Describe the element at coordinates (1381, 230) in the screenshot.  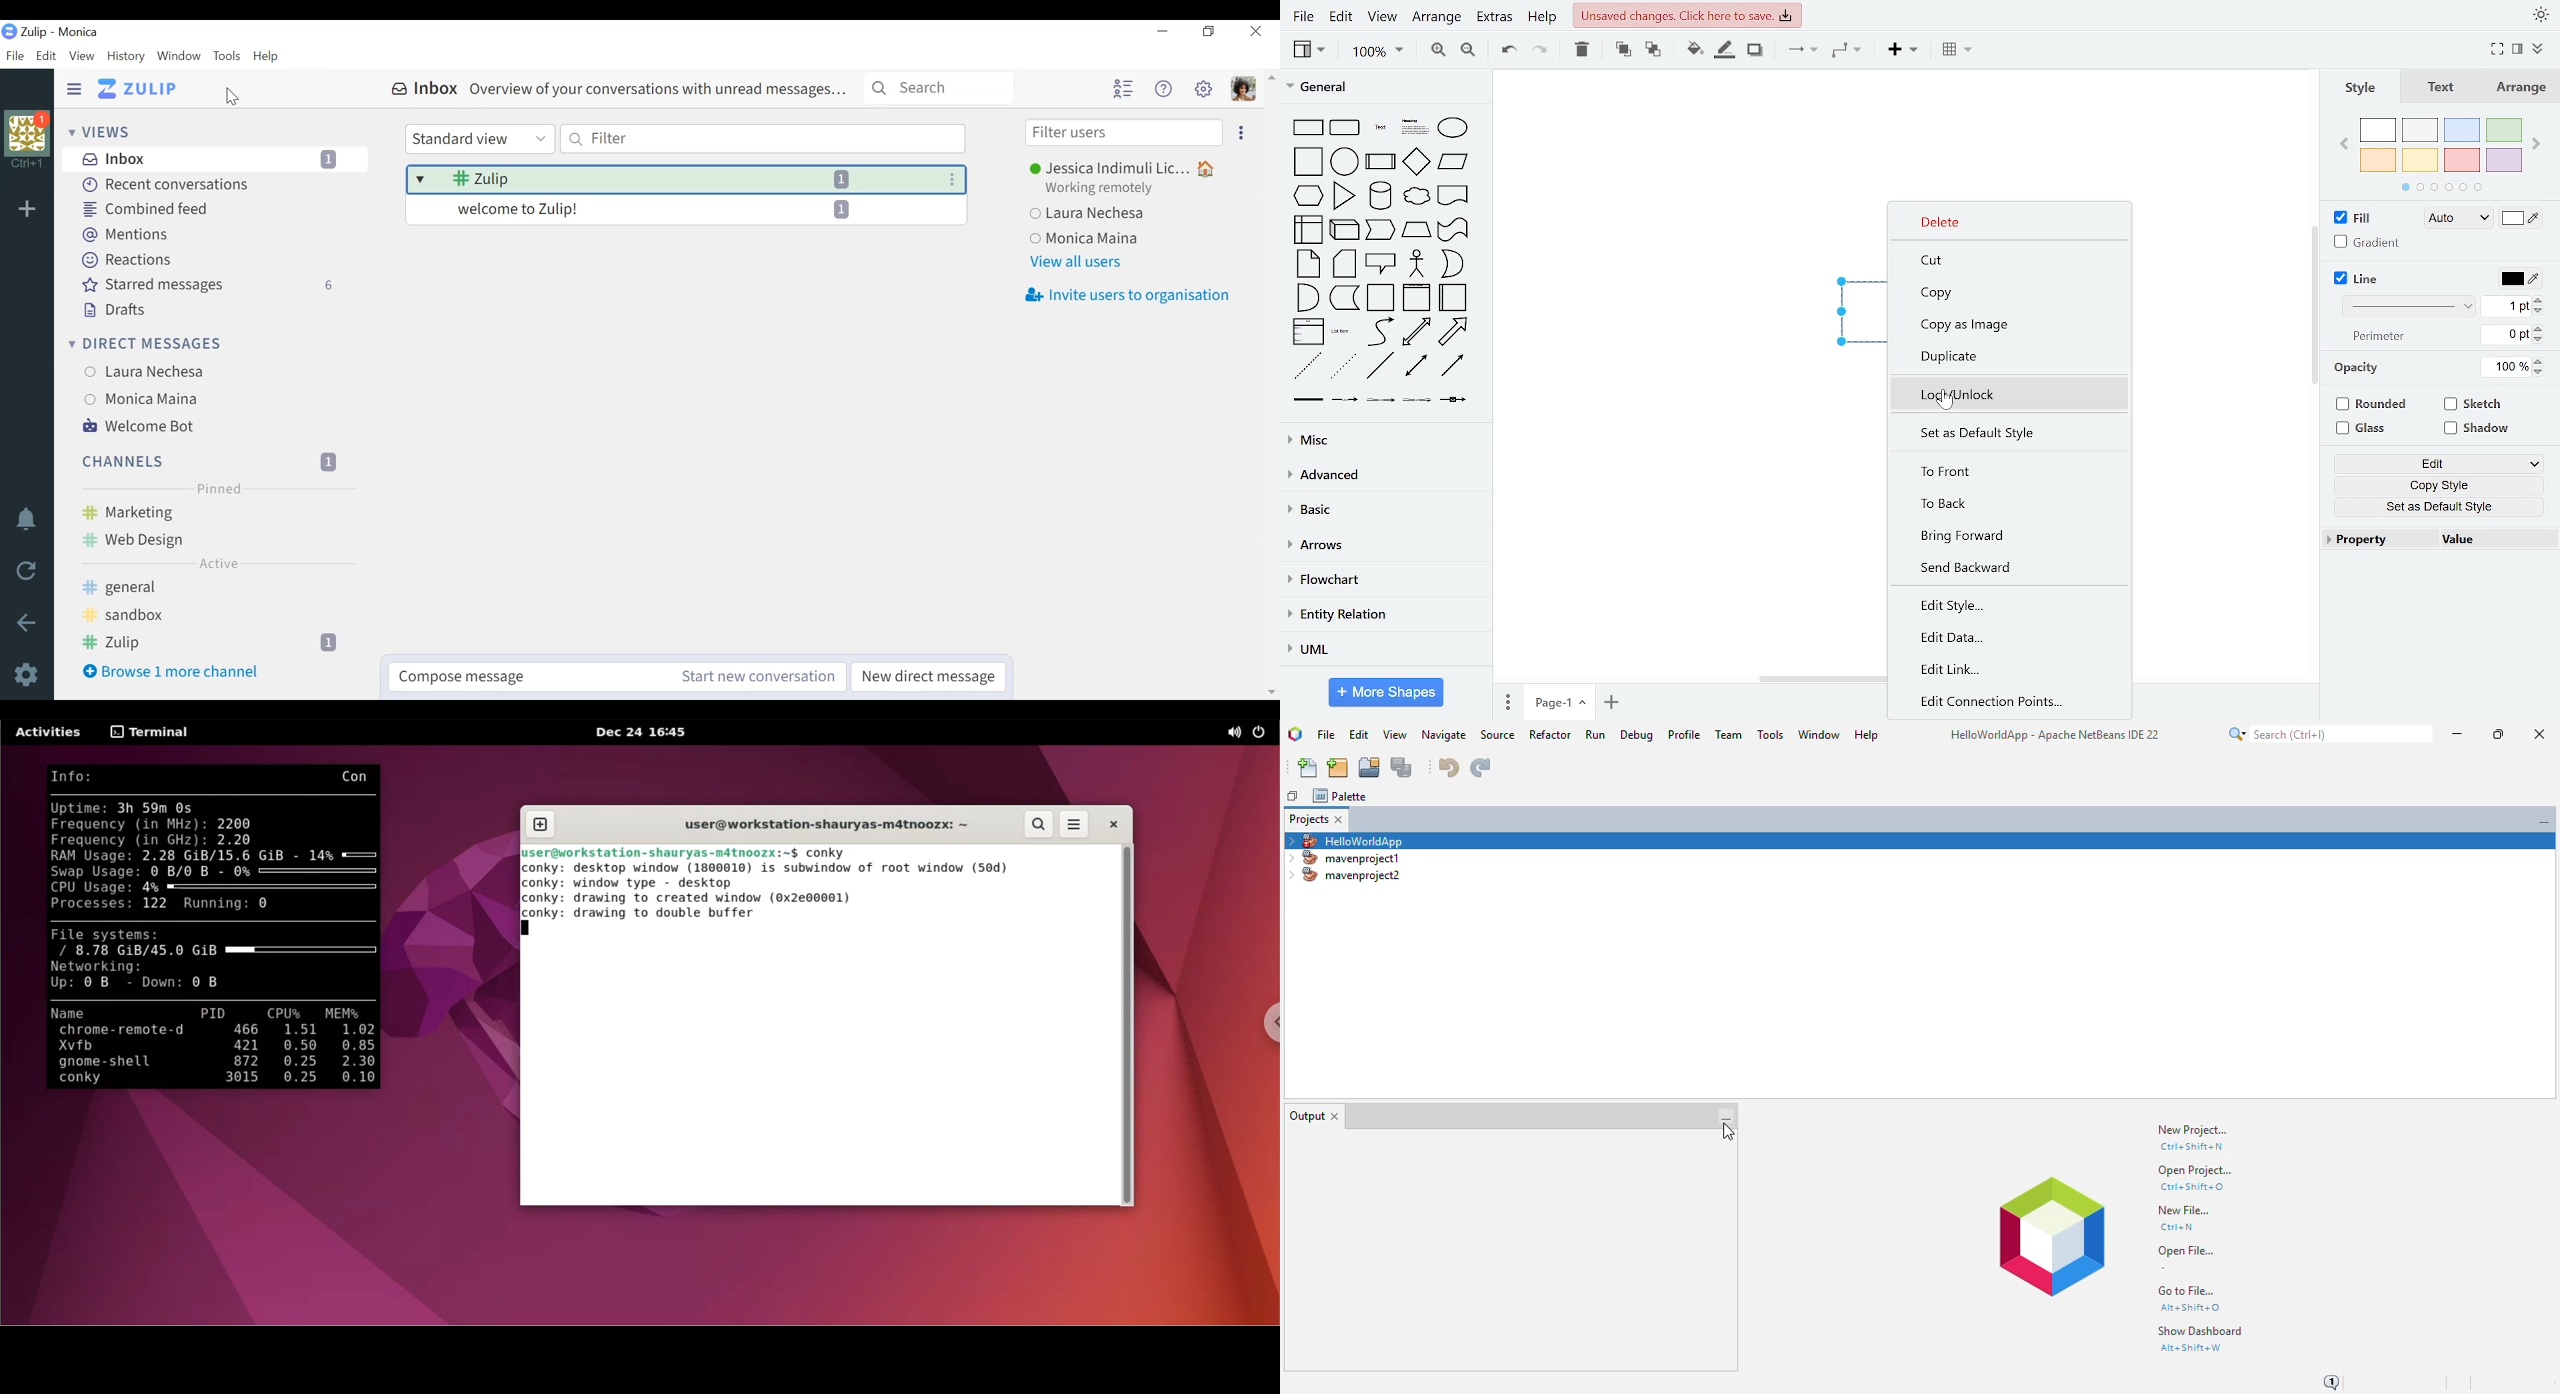
I see `cube` at that location.